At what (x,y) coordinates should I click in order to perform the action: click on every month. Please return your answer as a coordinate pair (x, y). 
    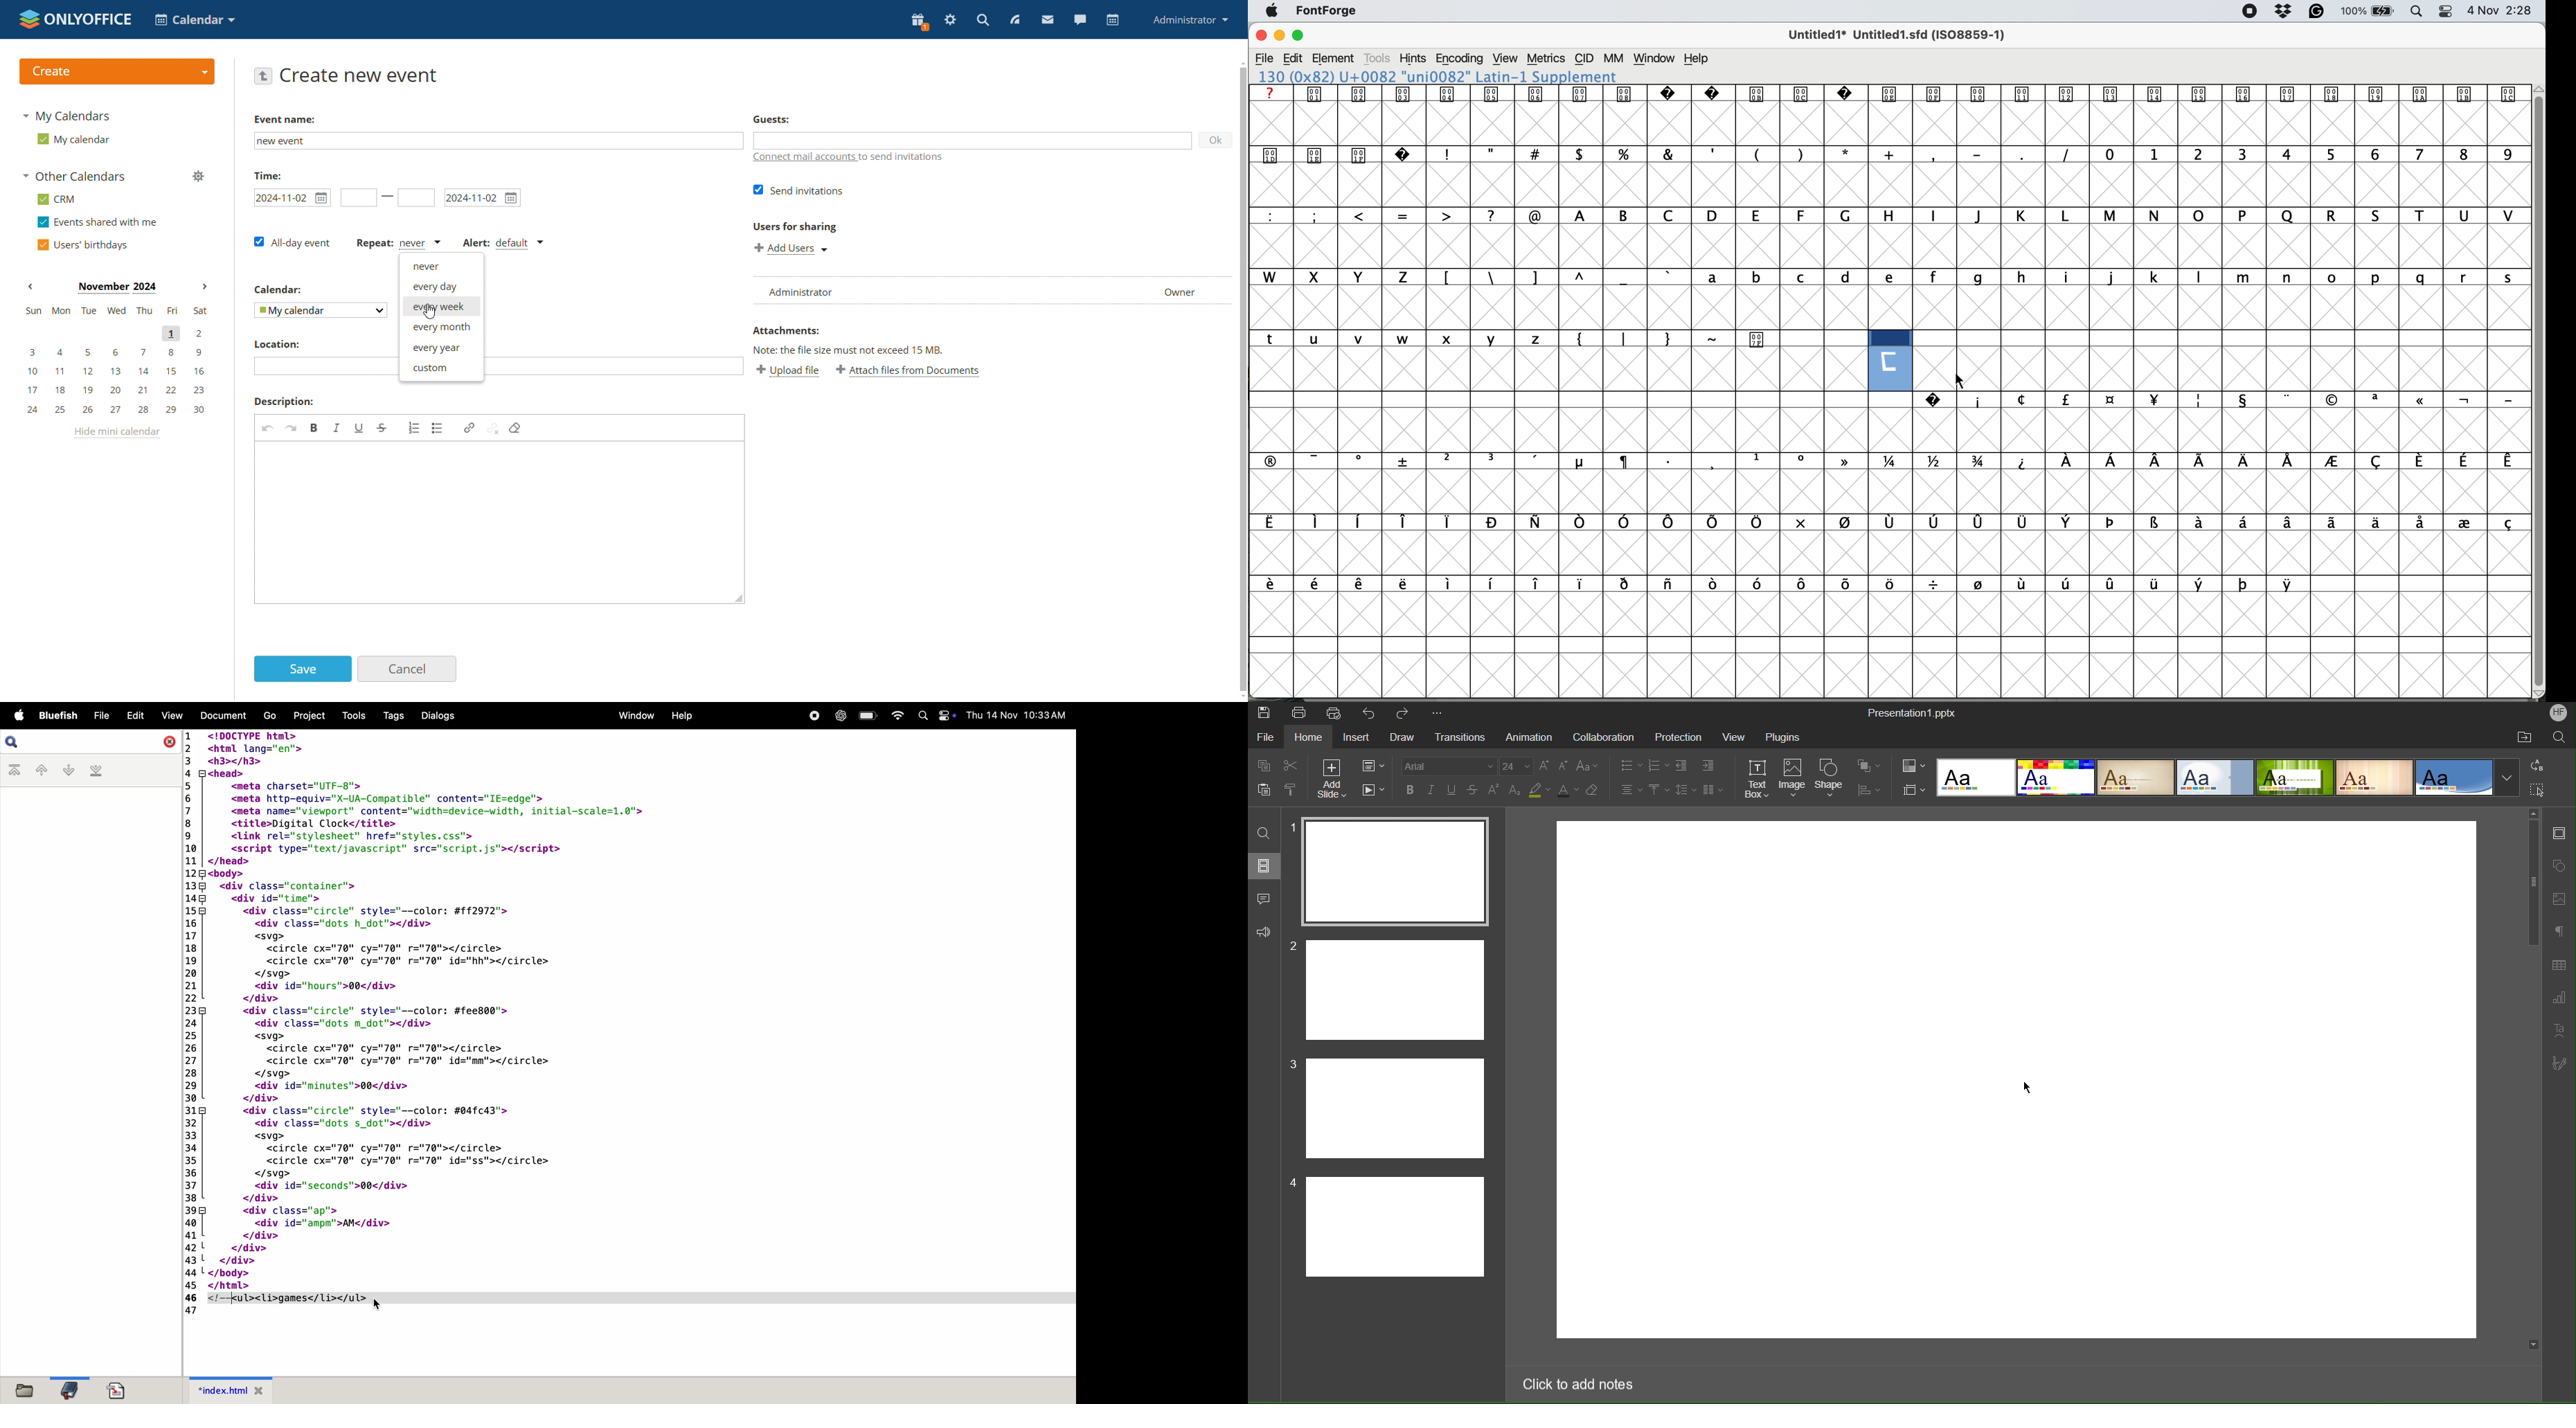
    Looking at the image, I should click on (441, 328).